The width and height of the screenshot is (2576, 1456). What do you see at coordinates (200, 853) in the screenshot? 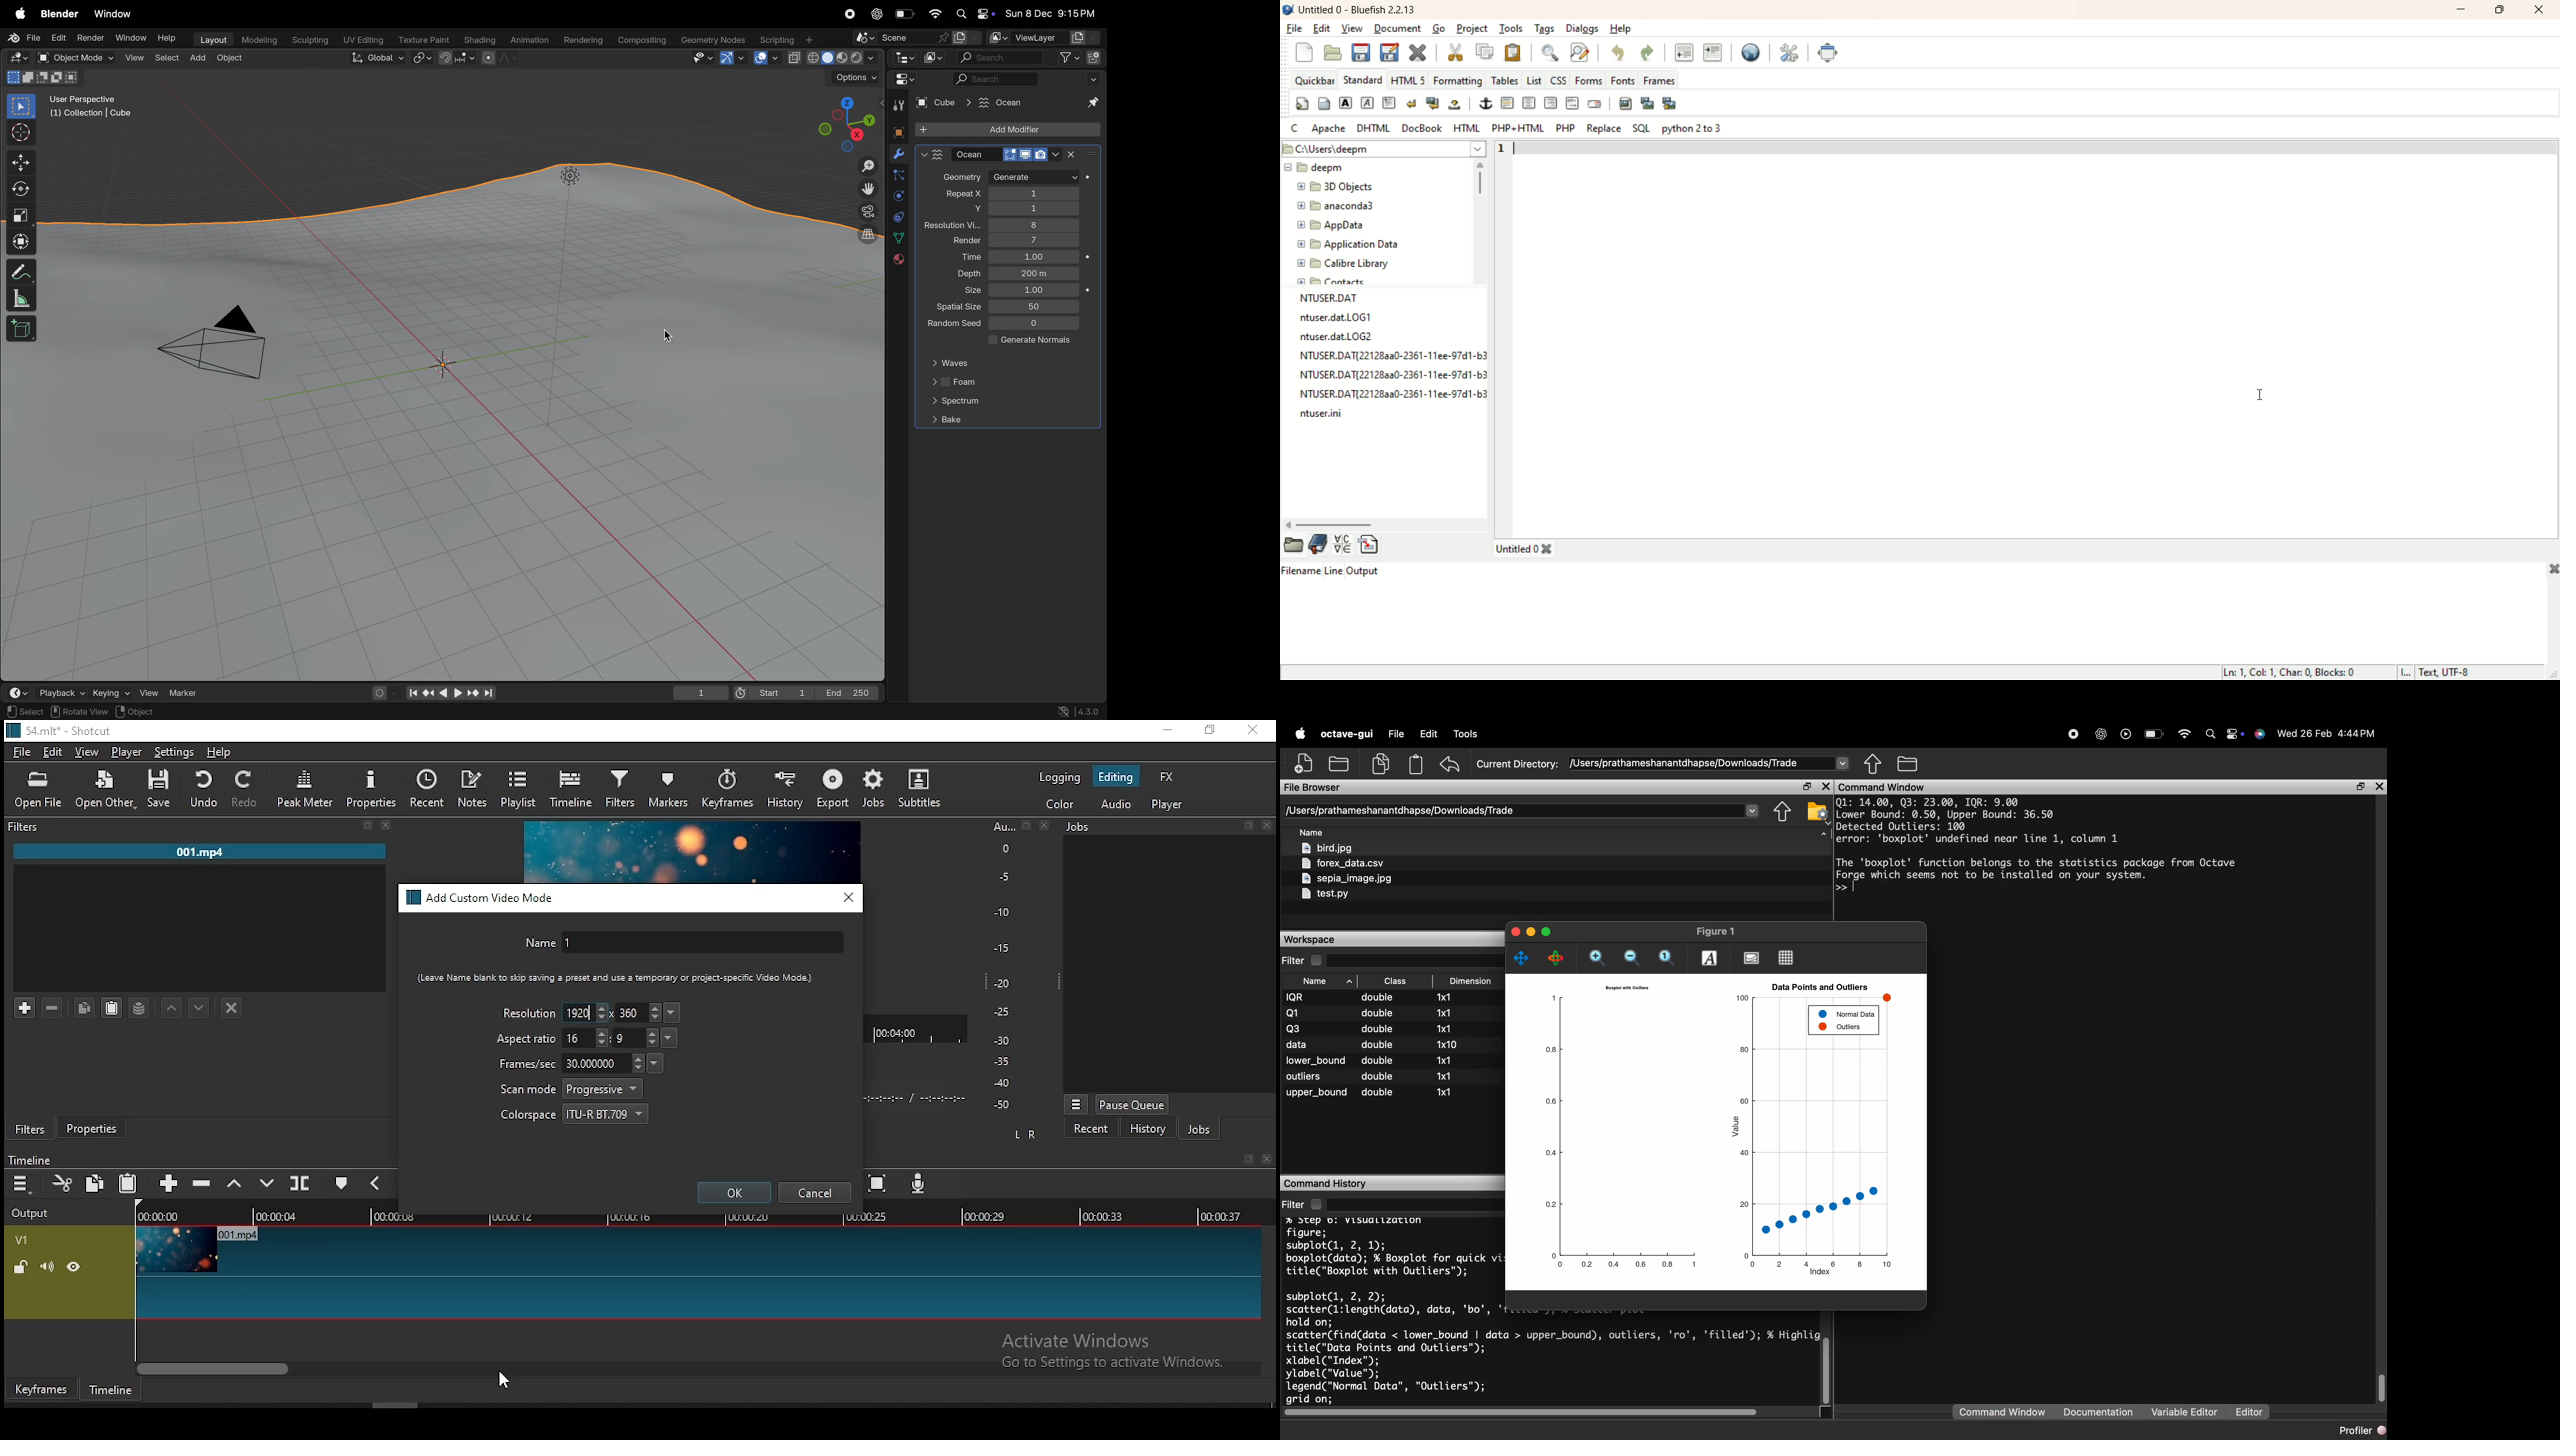
I see `001.mp4` at bounding box center [200, 853].